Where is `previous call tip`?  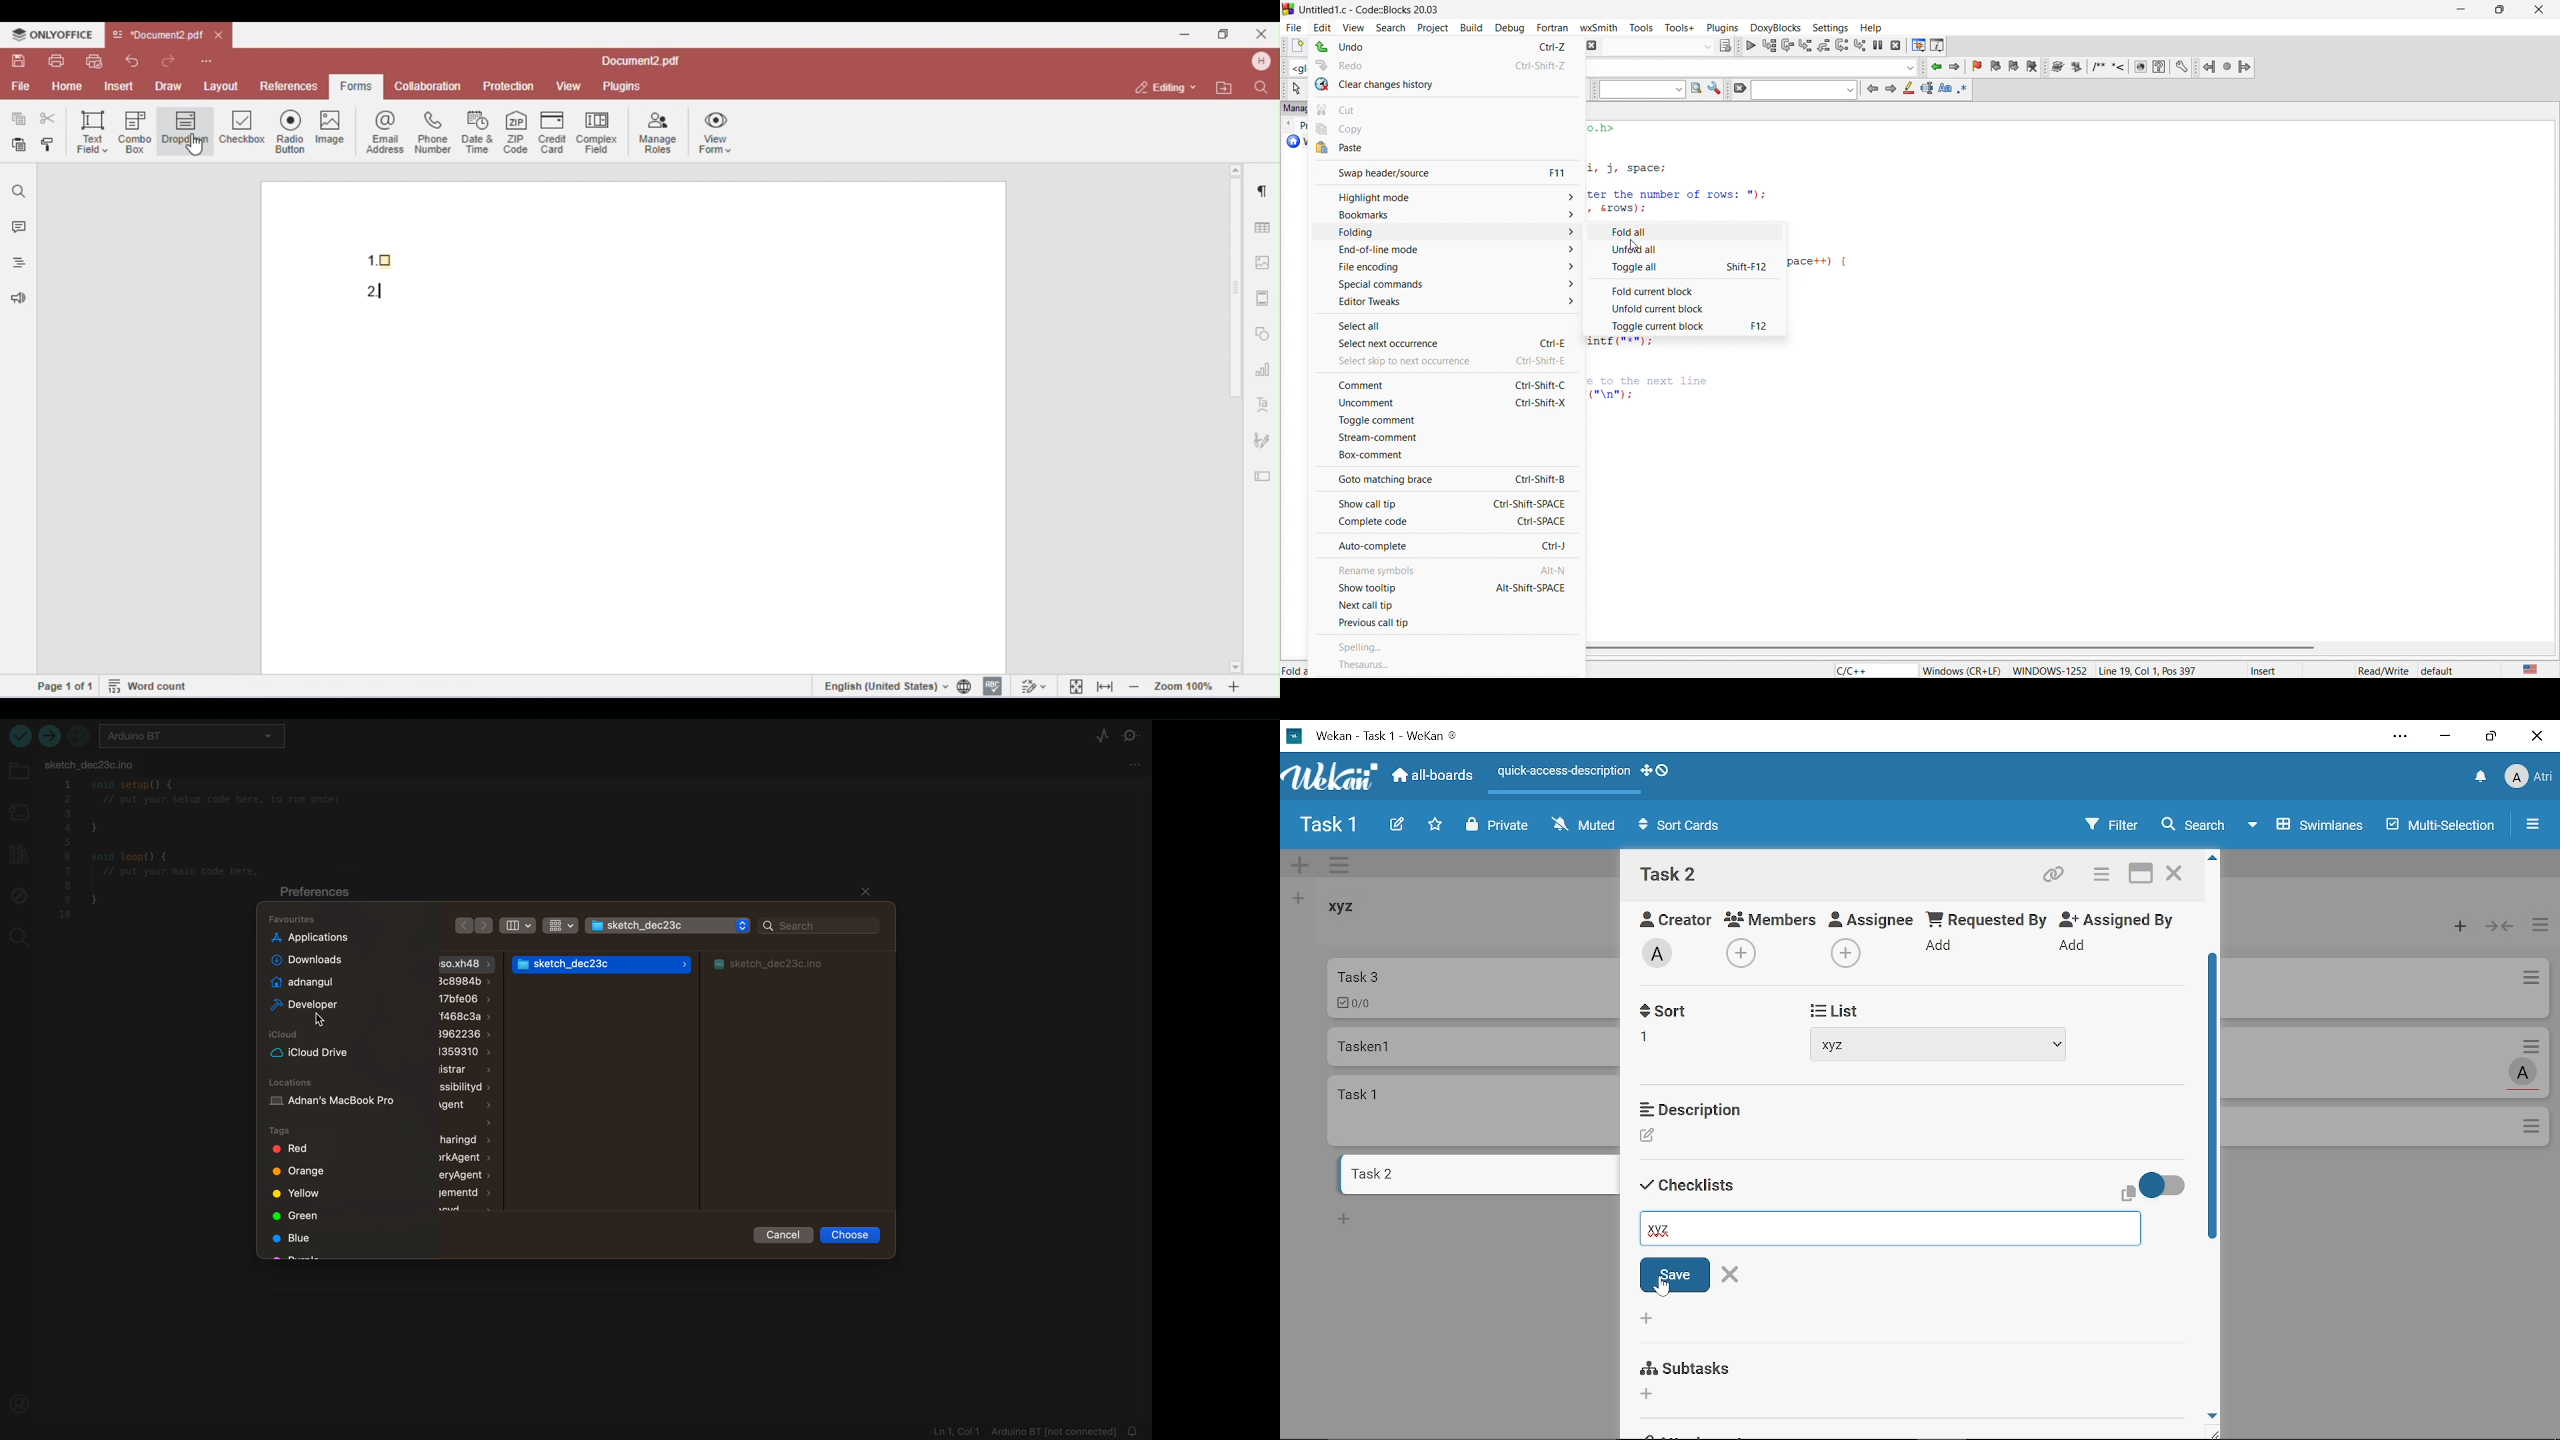
previous call tip is located at coordinates (1443, 626).